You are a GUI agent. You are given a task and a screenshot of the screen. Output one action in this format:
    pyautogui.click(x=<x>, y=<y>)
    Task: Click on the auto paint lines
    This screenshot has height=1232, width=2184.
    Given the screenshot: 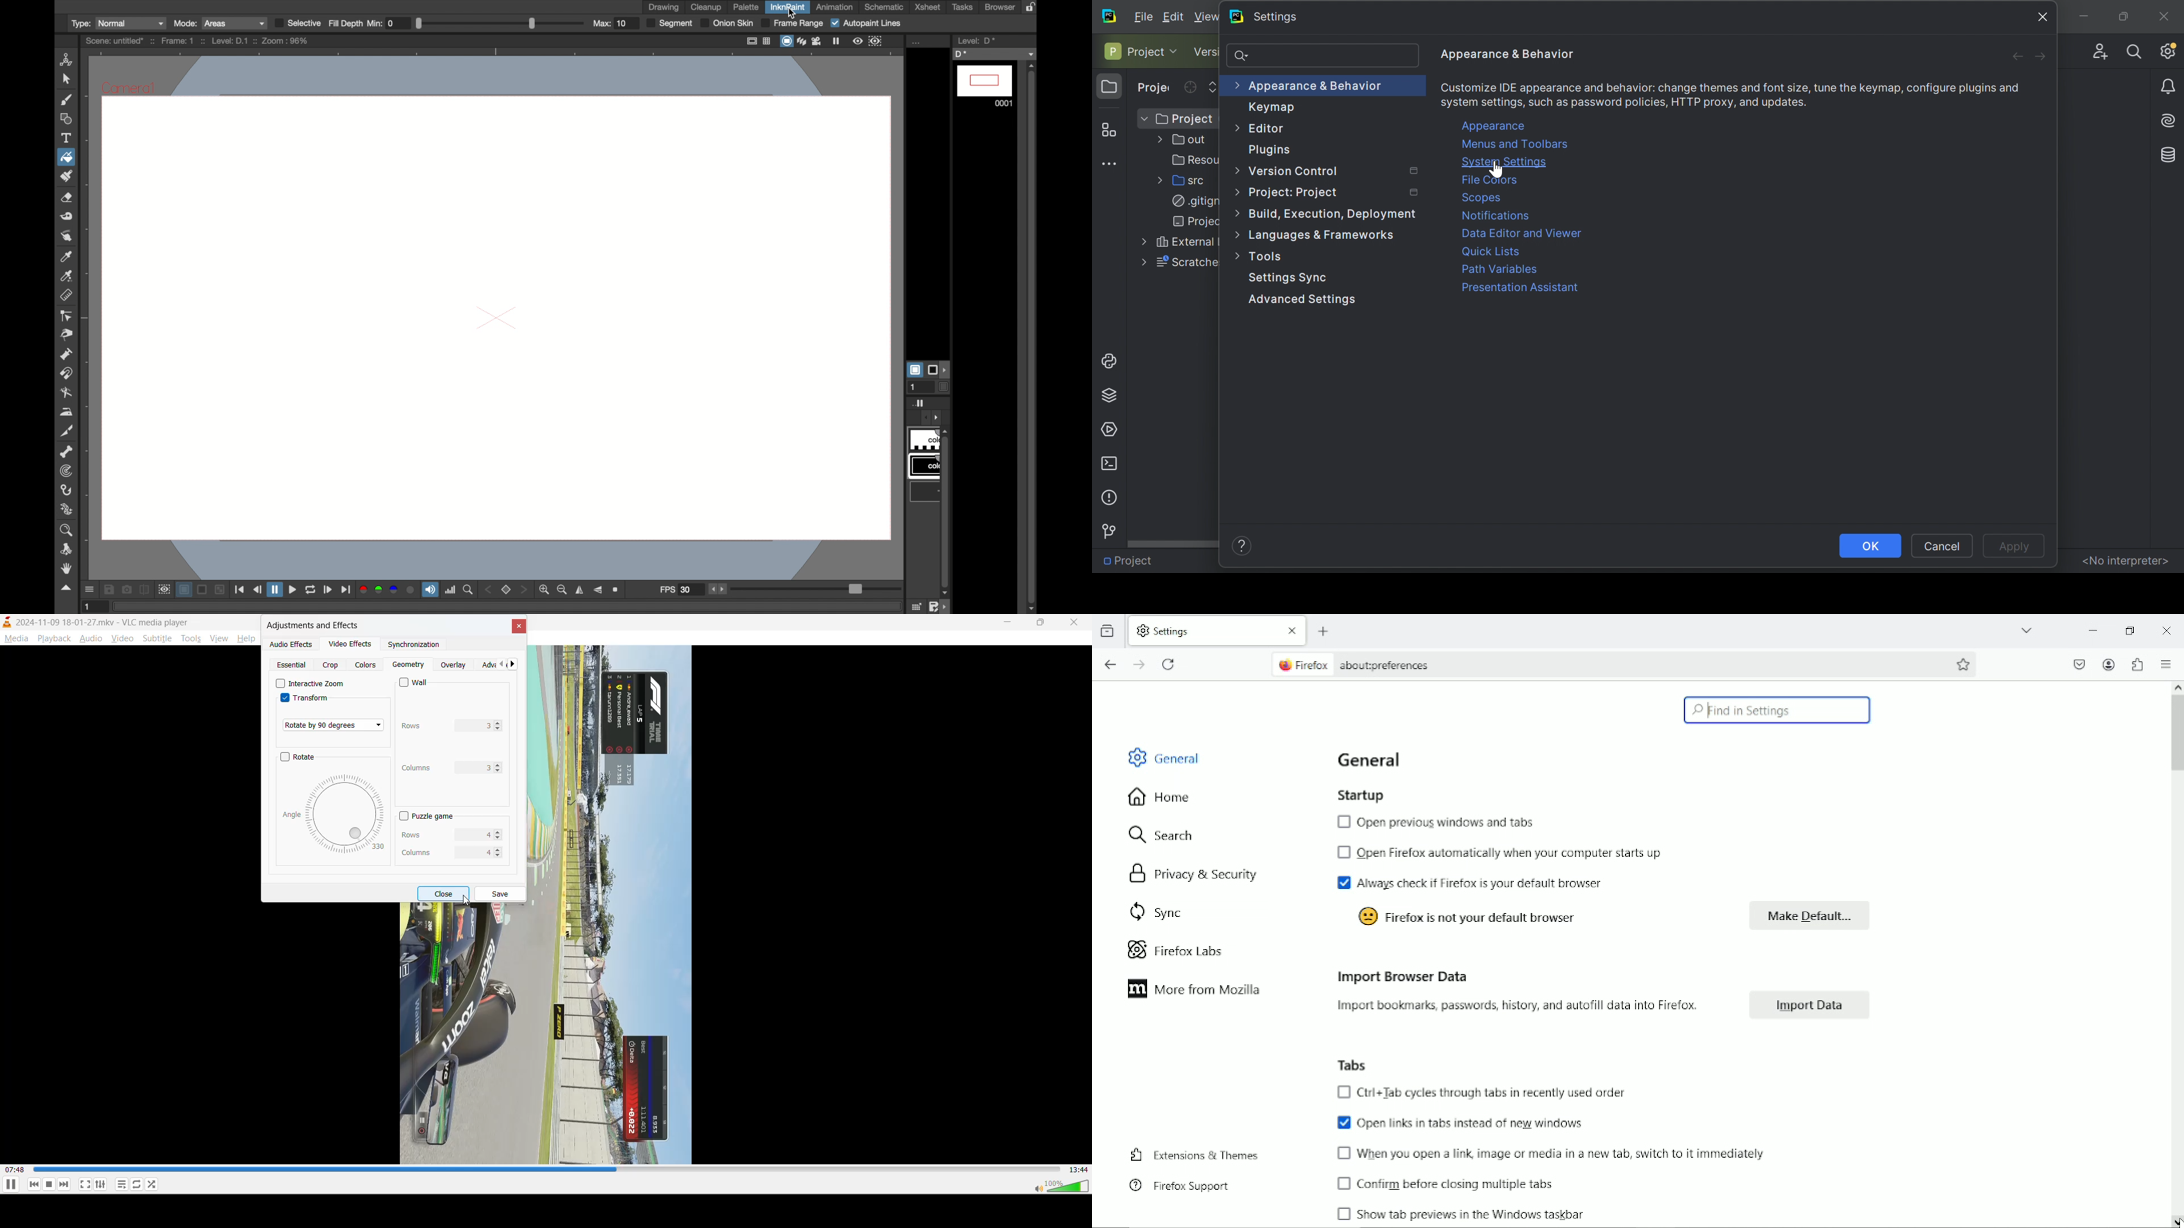 What is the action you would take?
    pyautogui.click(x=867, y=23)
    